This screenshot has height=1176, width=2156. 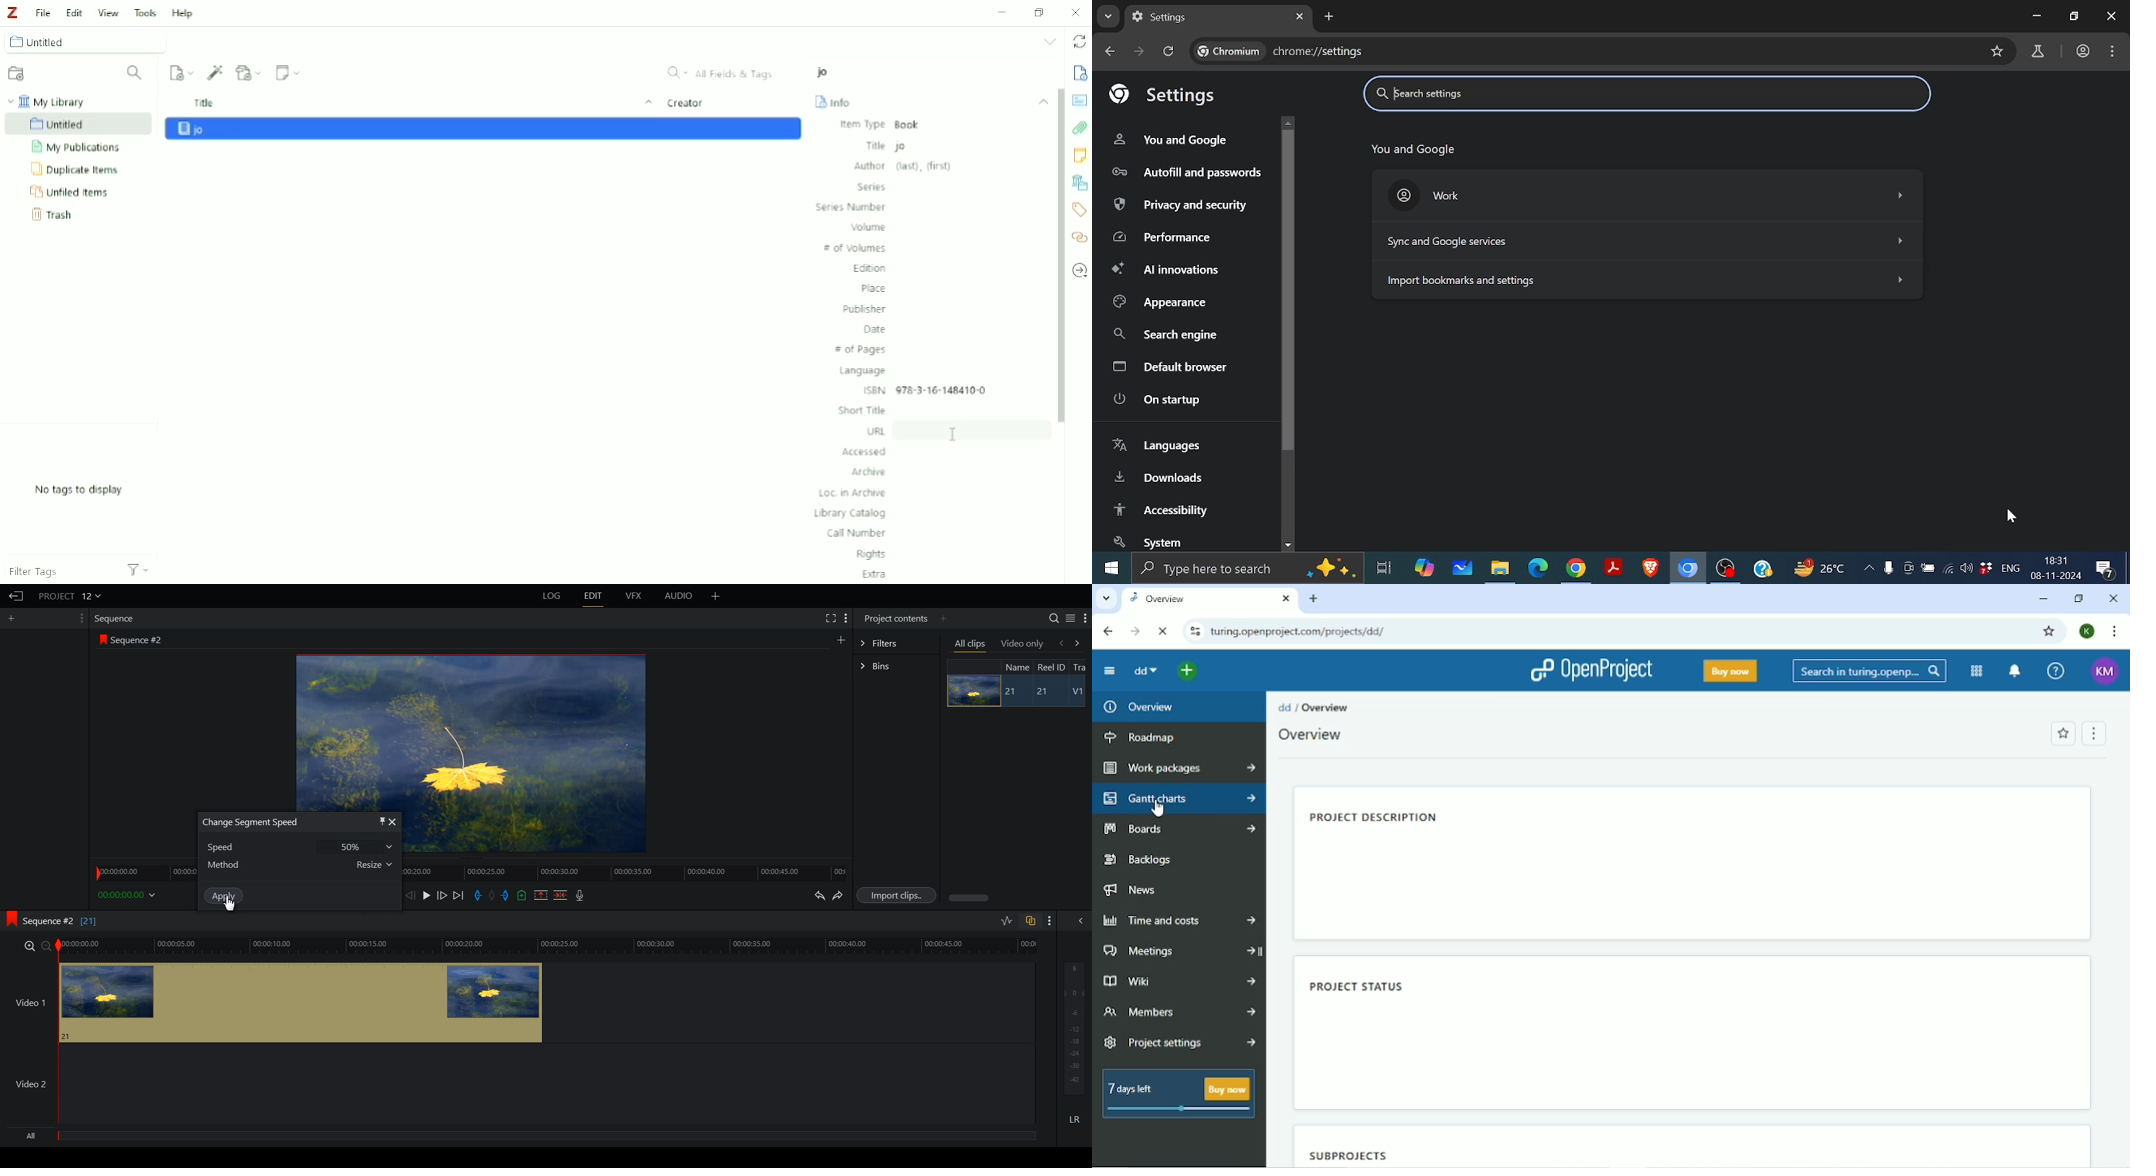 I want to click on Tools, so click(x=145, y=12).